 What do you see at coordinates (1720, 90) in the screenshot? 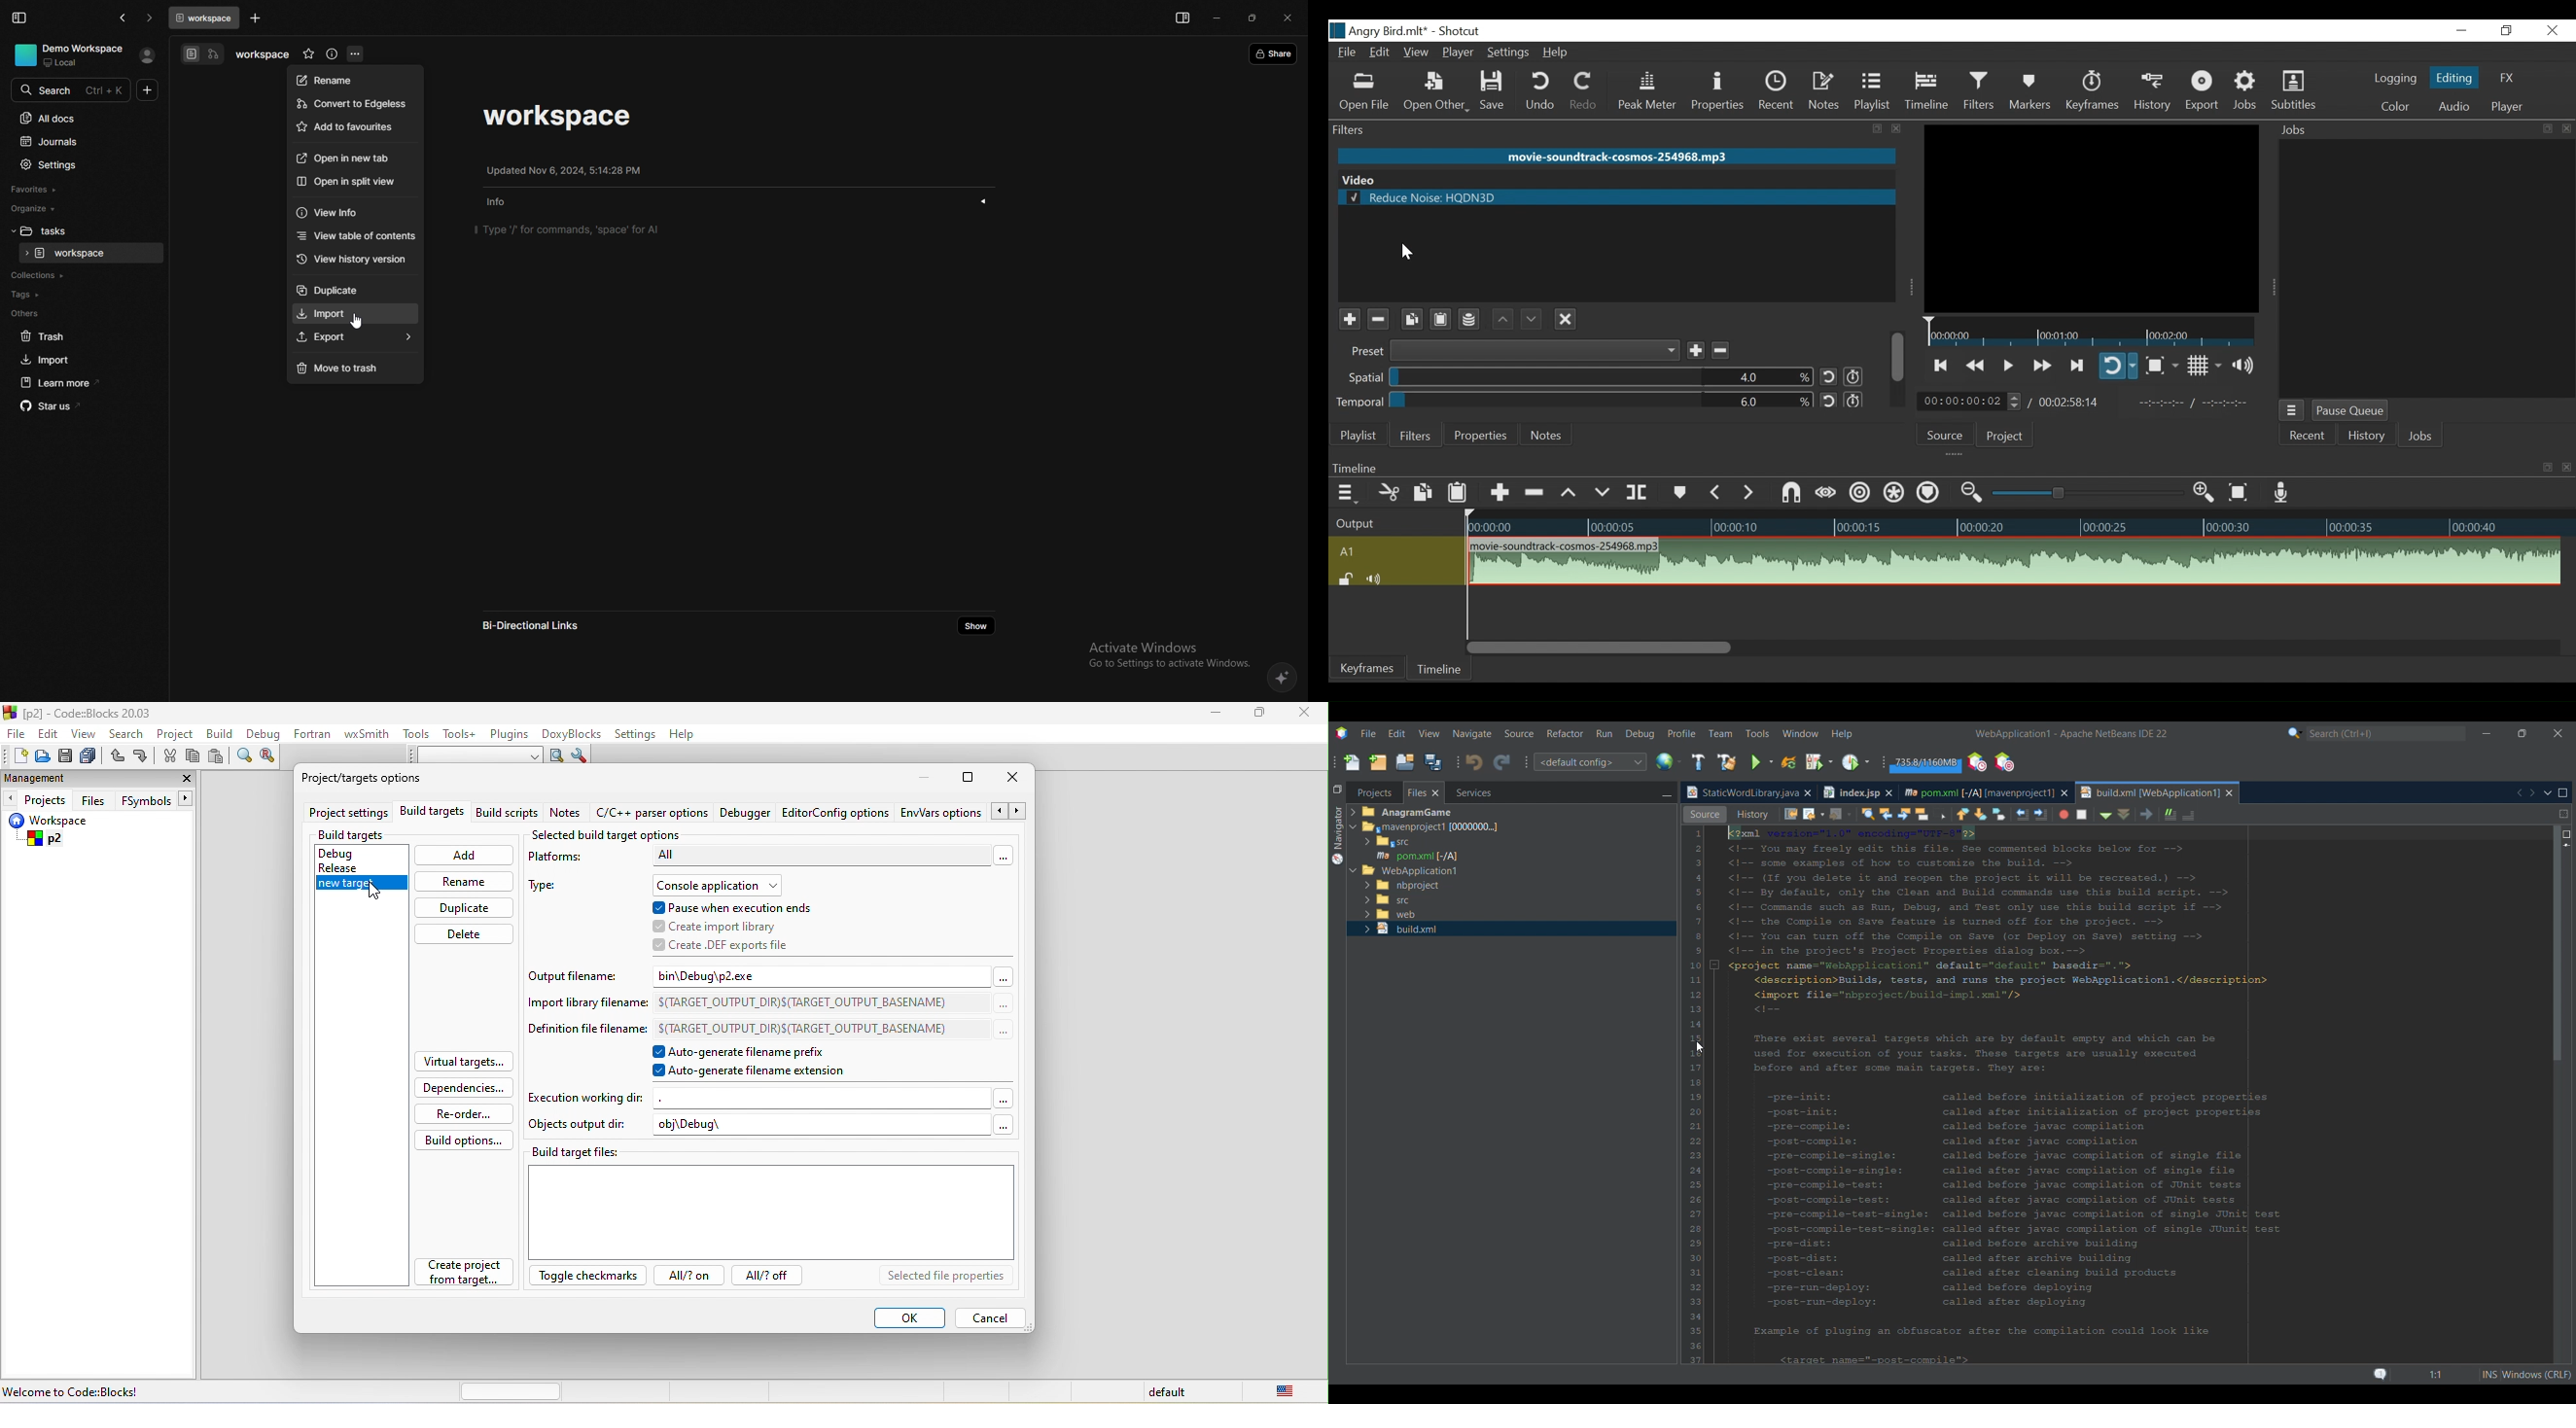
I see `Properties` at bounding box center [1720, 90].